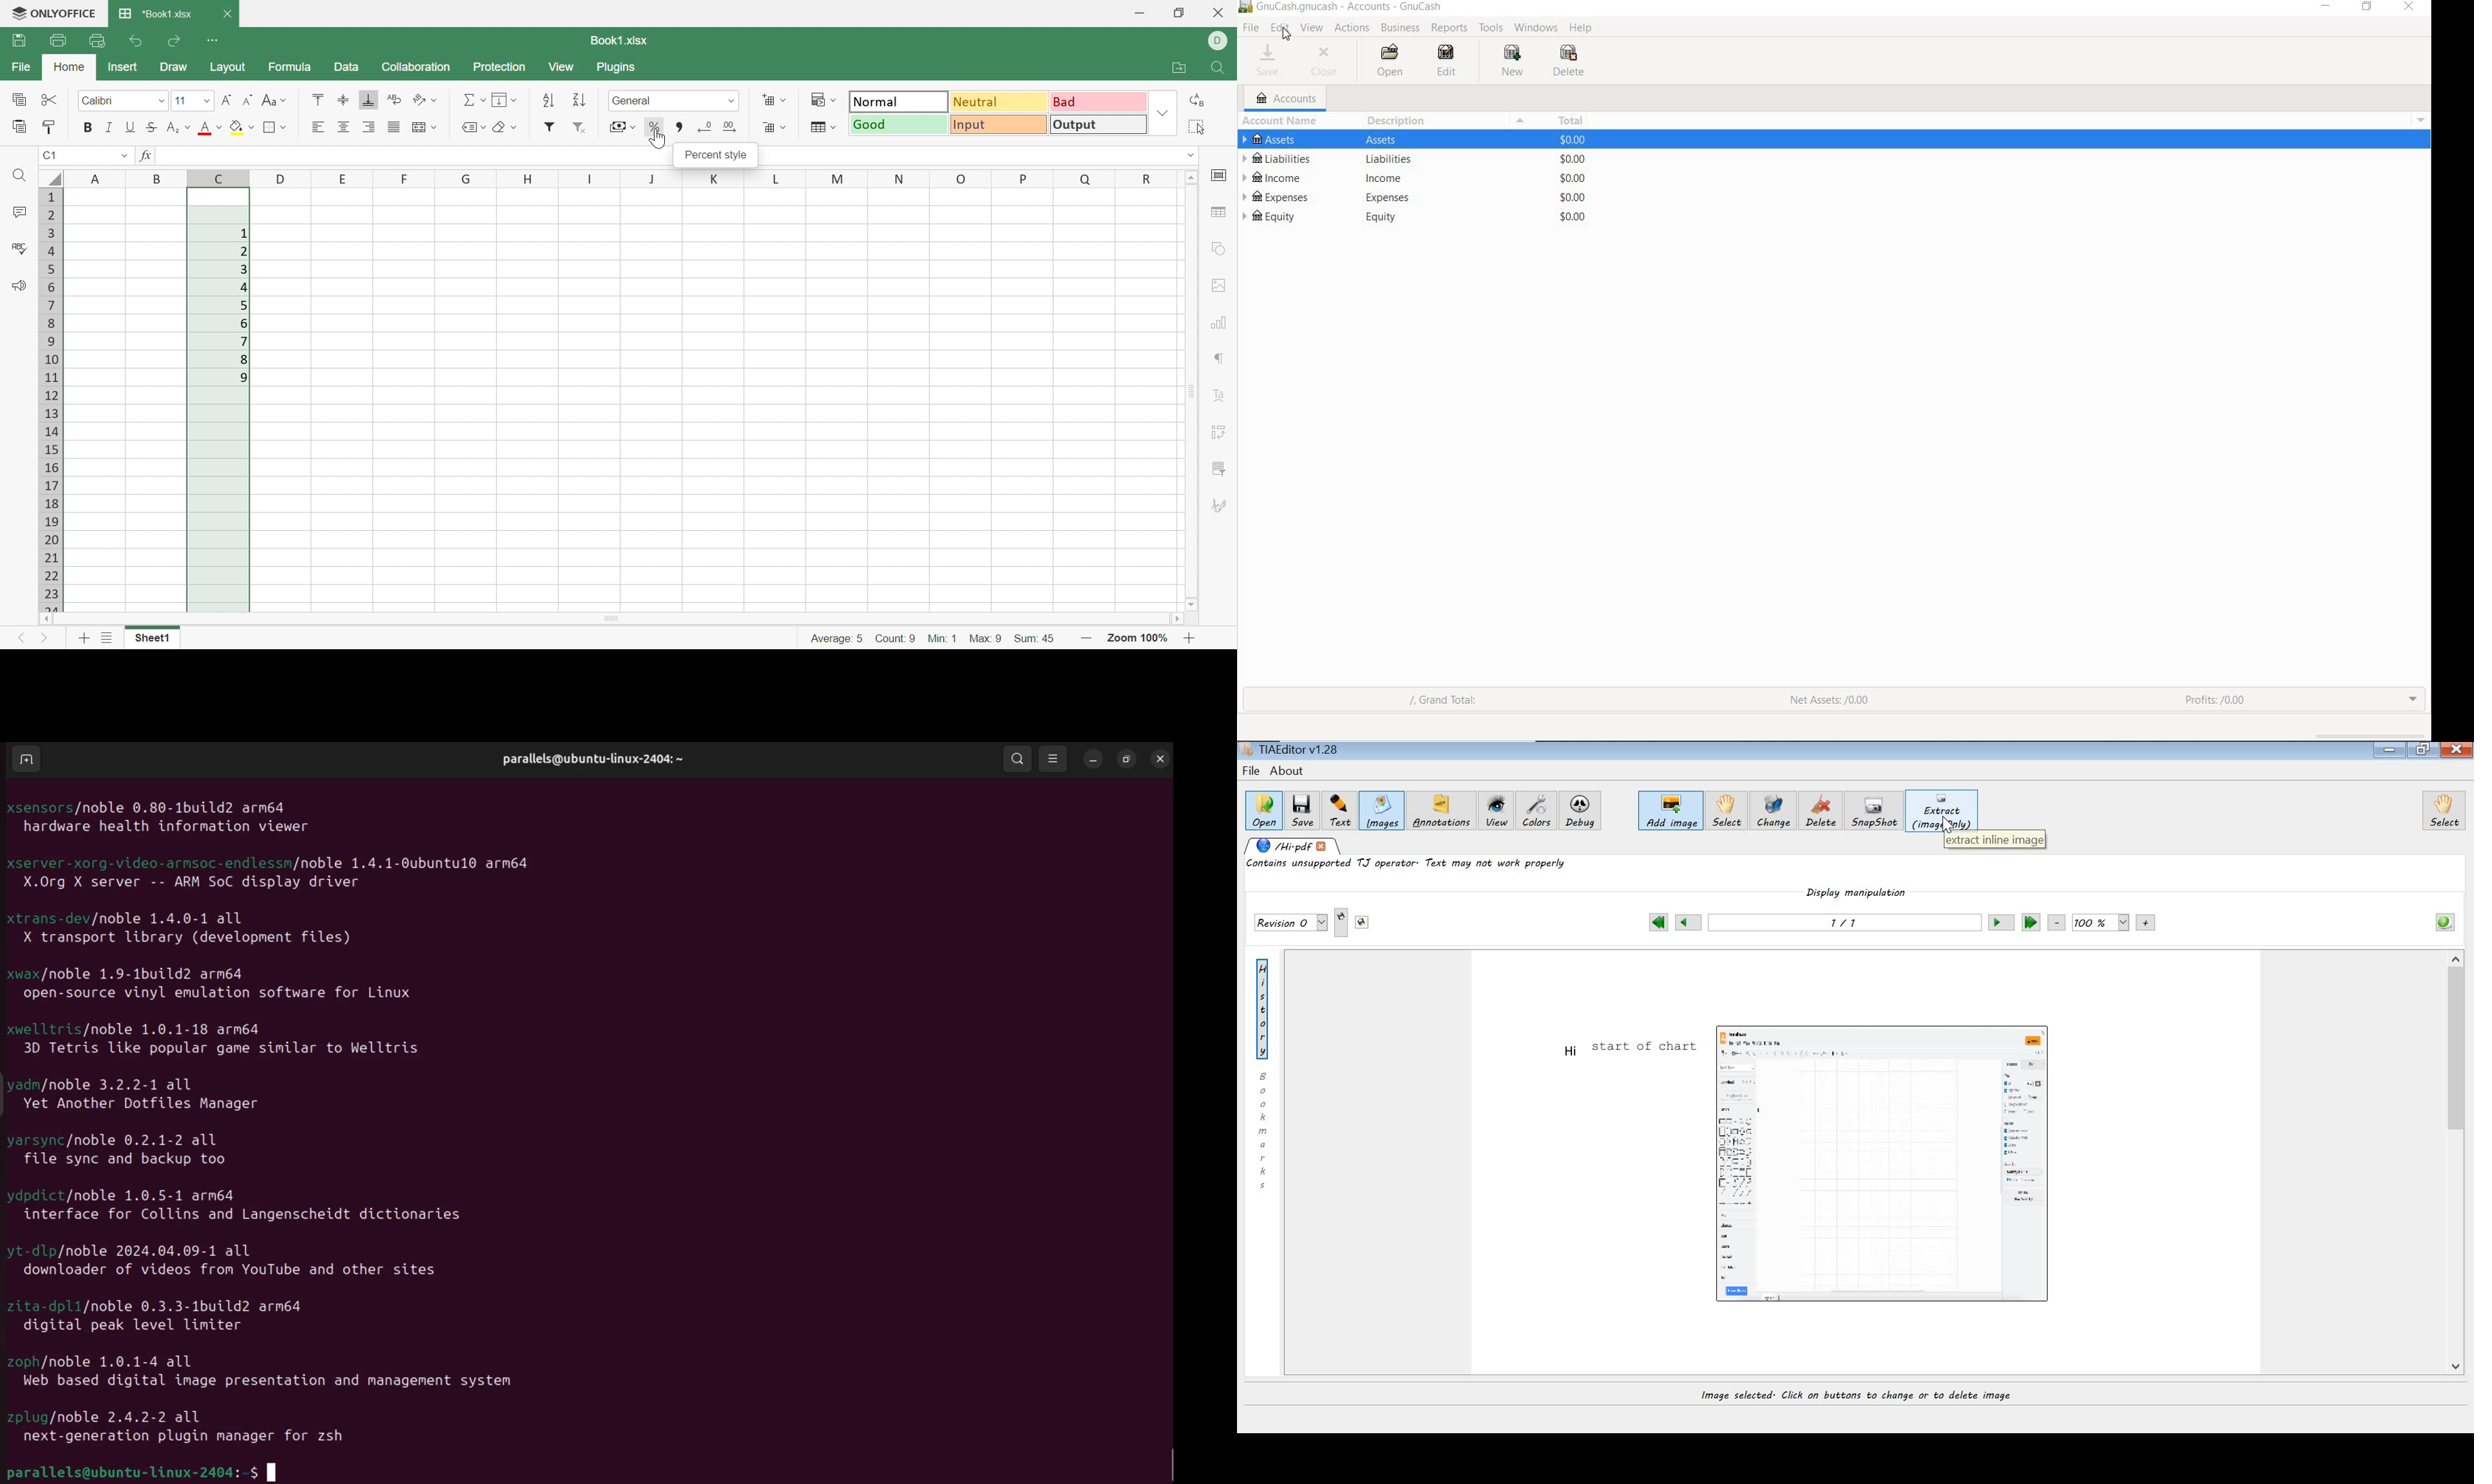 This screenshot has width=2492, height=1484. What do you see at coordinates (343, 125) in the screenshot?
I see `Align Center` at bounding box center [343, 125].